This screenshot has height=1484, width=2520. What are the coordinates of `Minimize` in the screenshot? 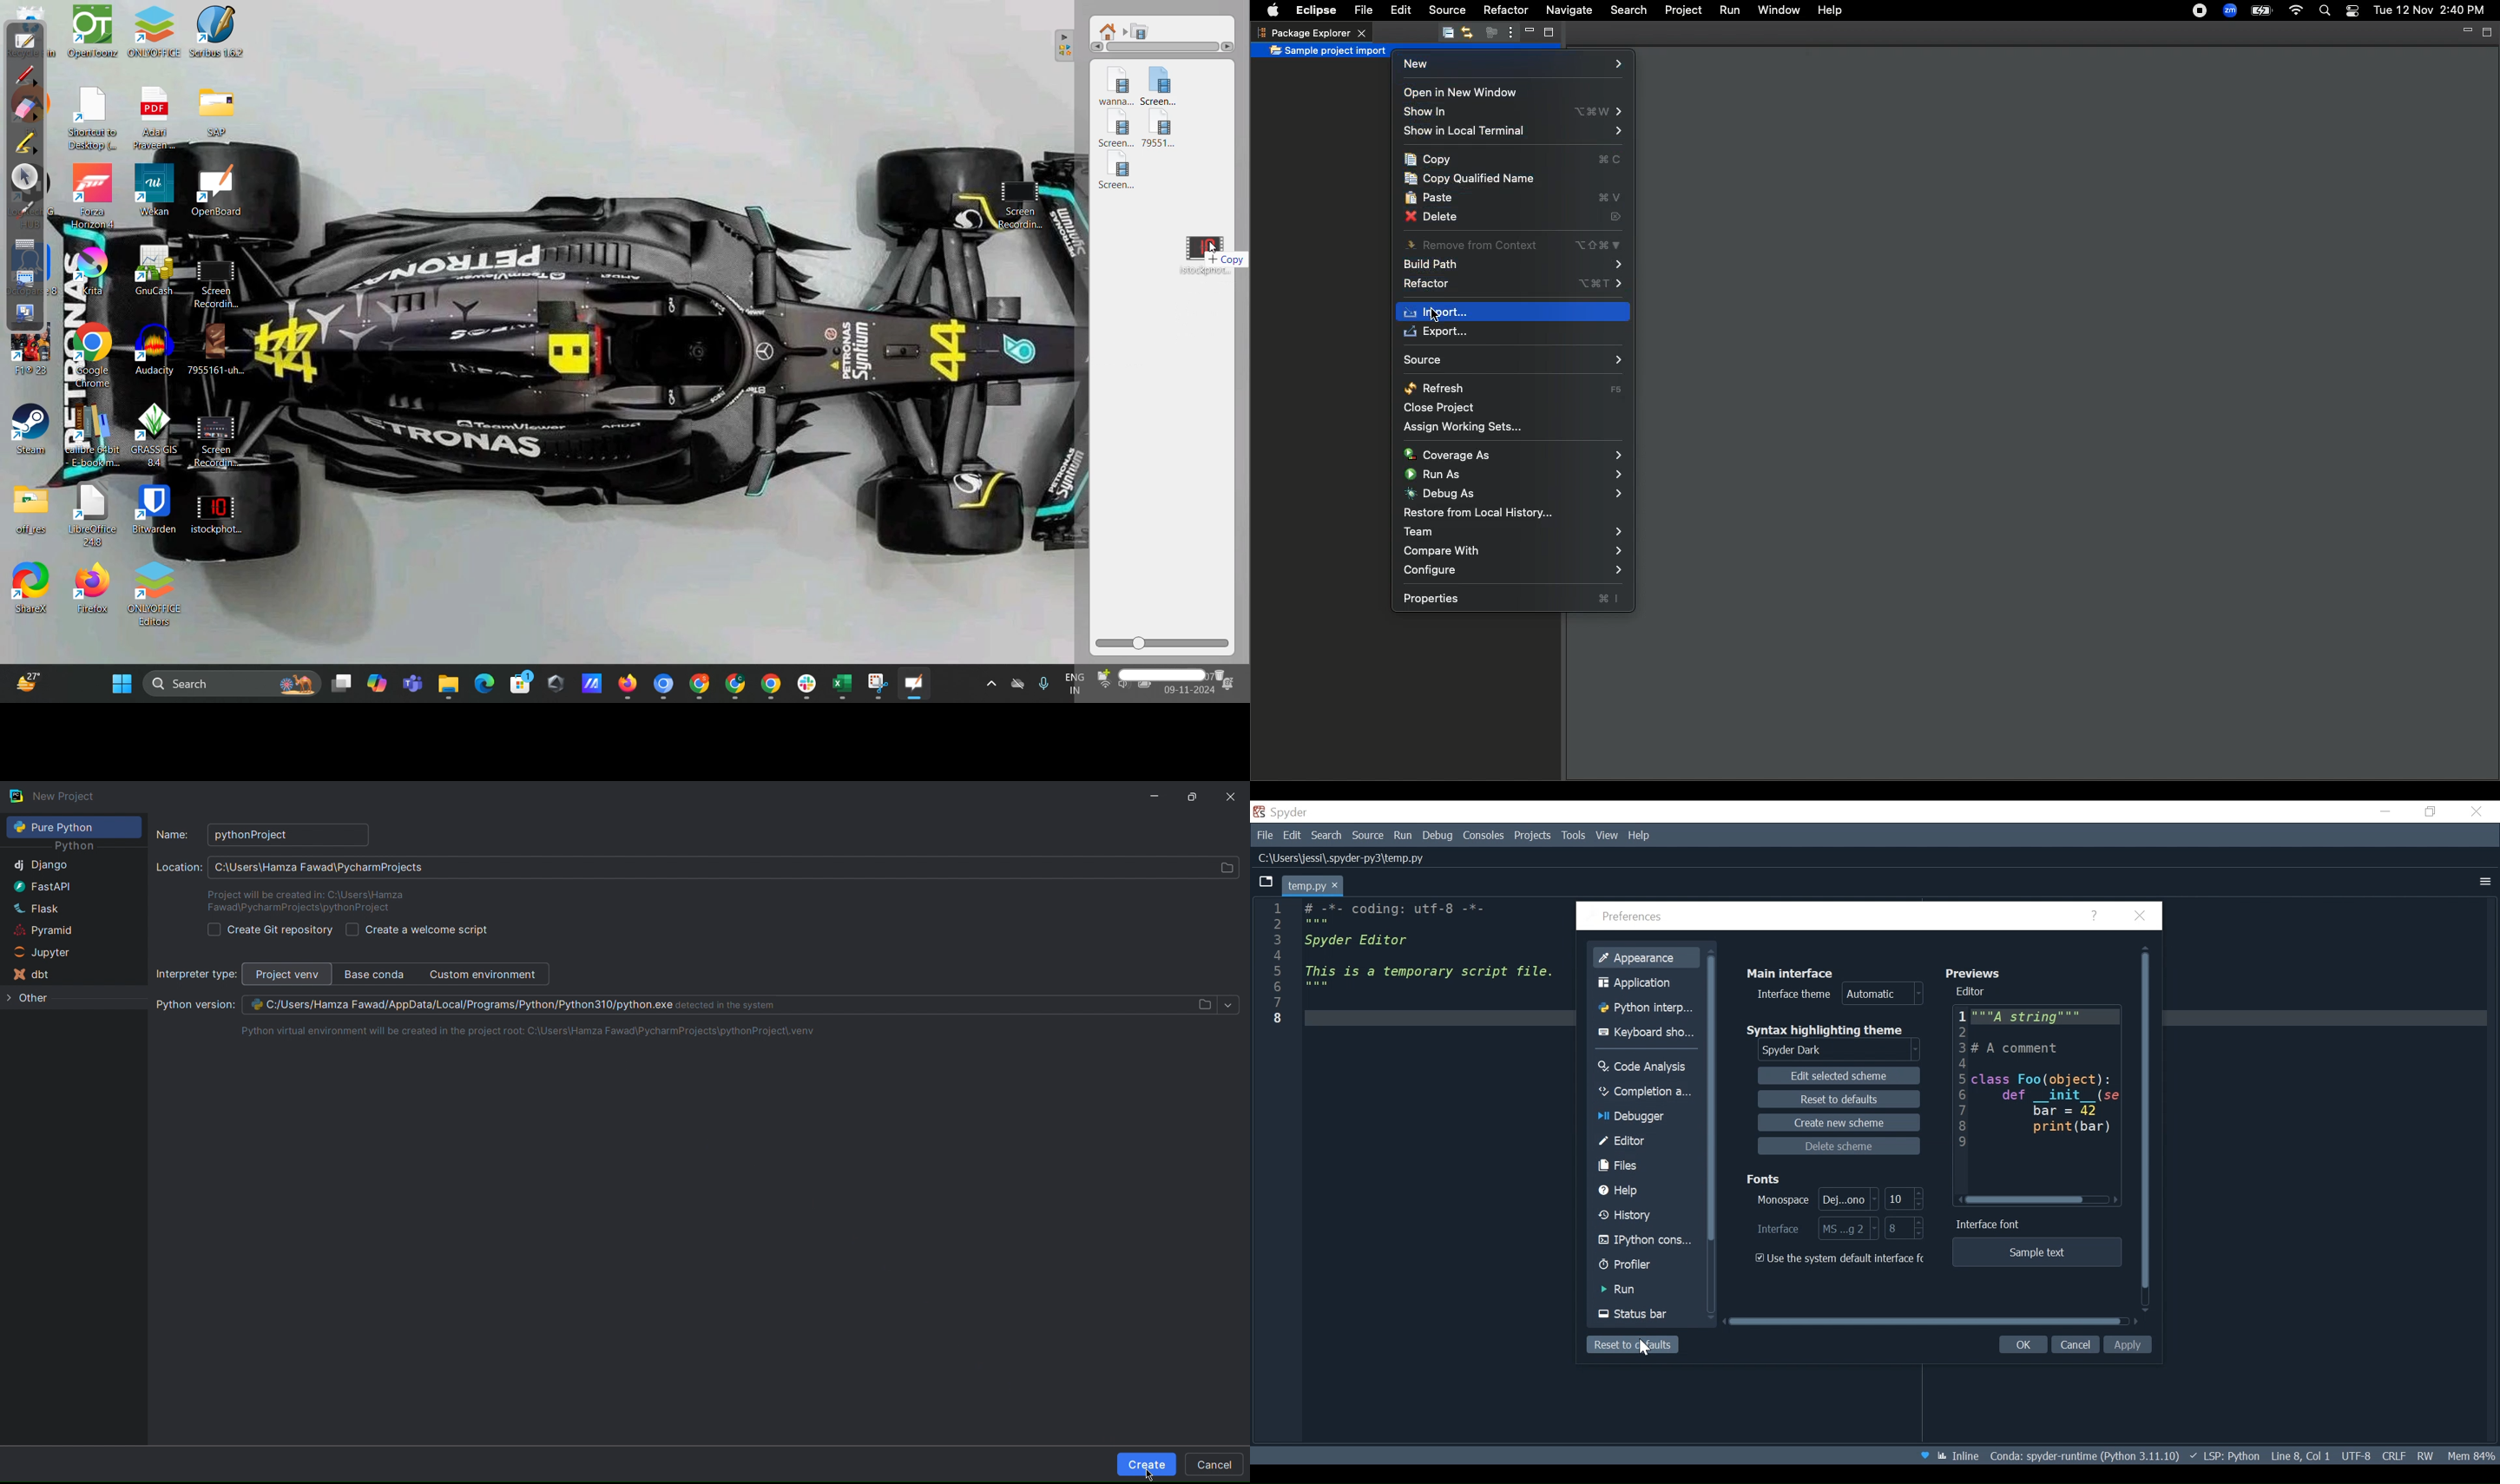 It's located at (1524, 34).